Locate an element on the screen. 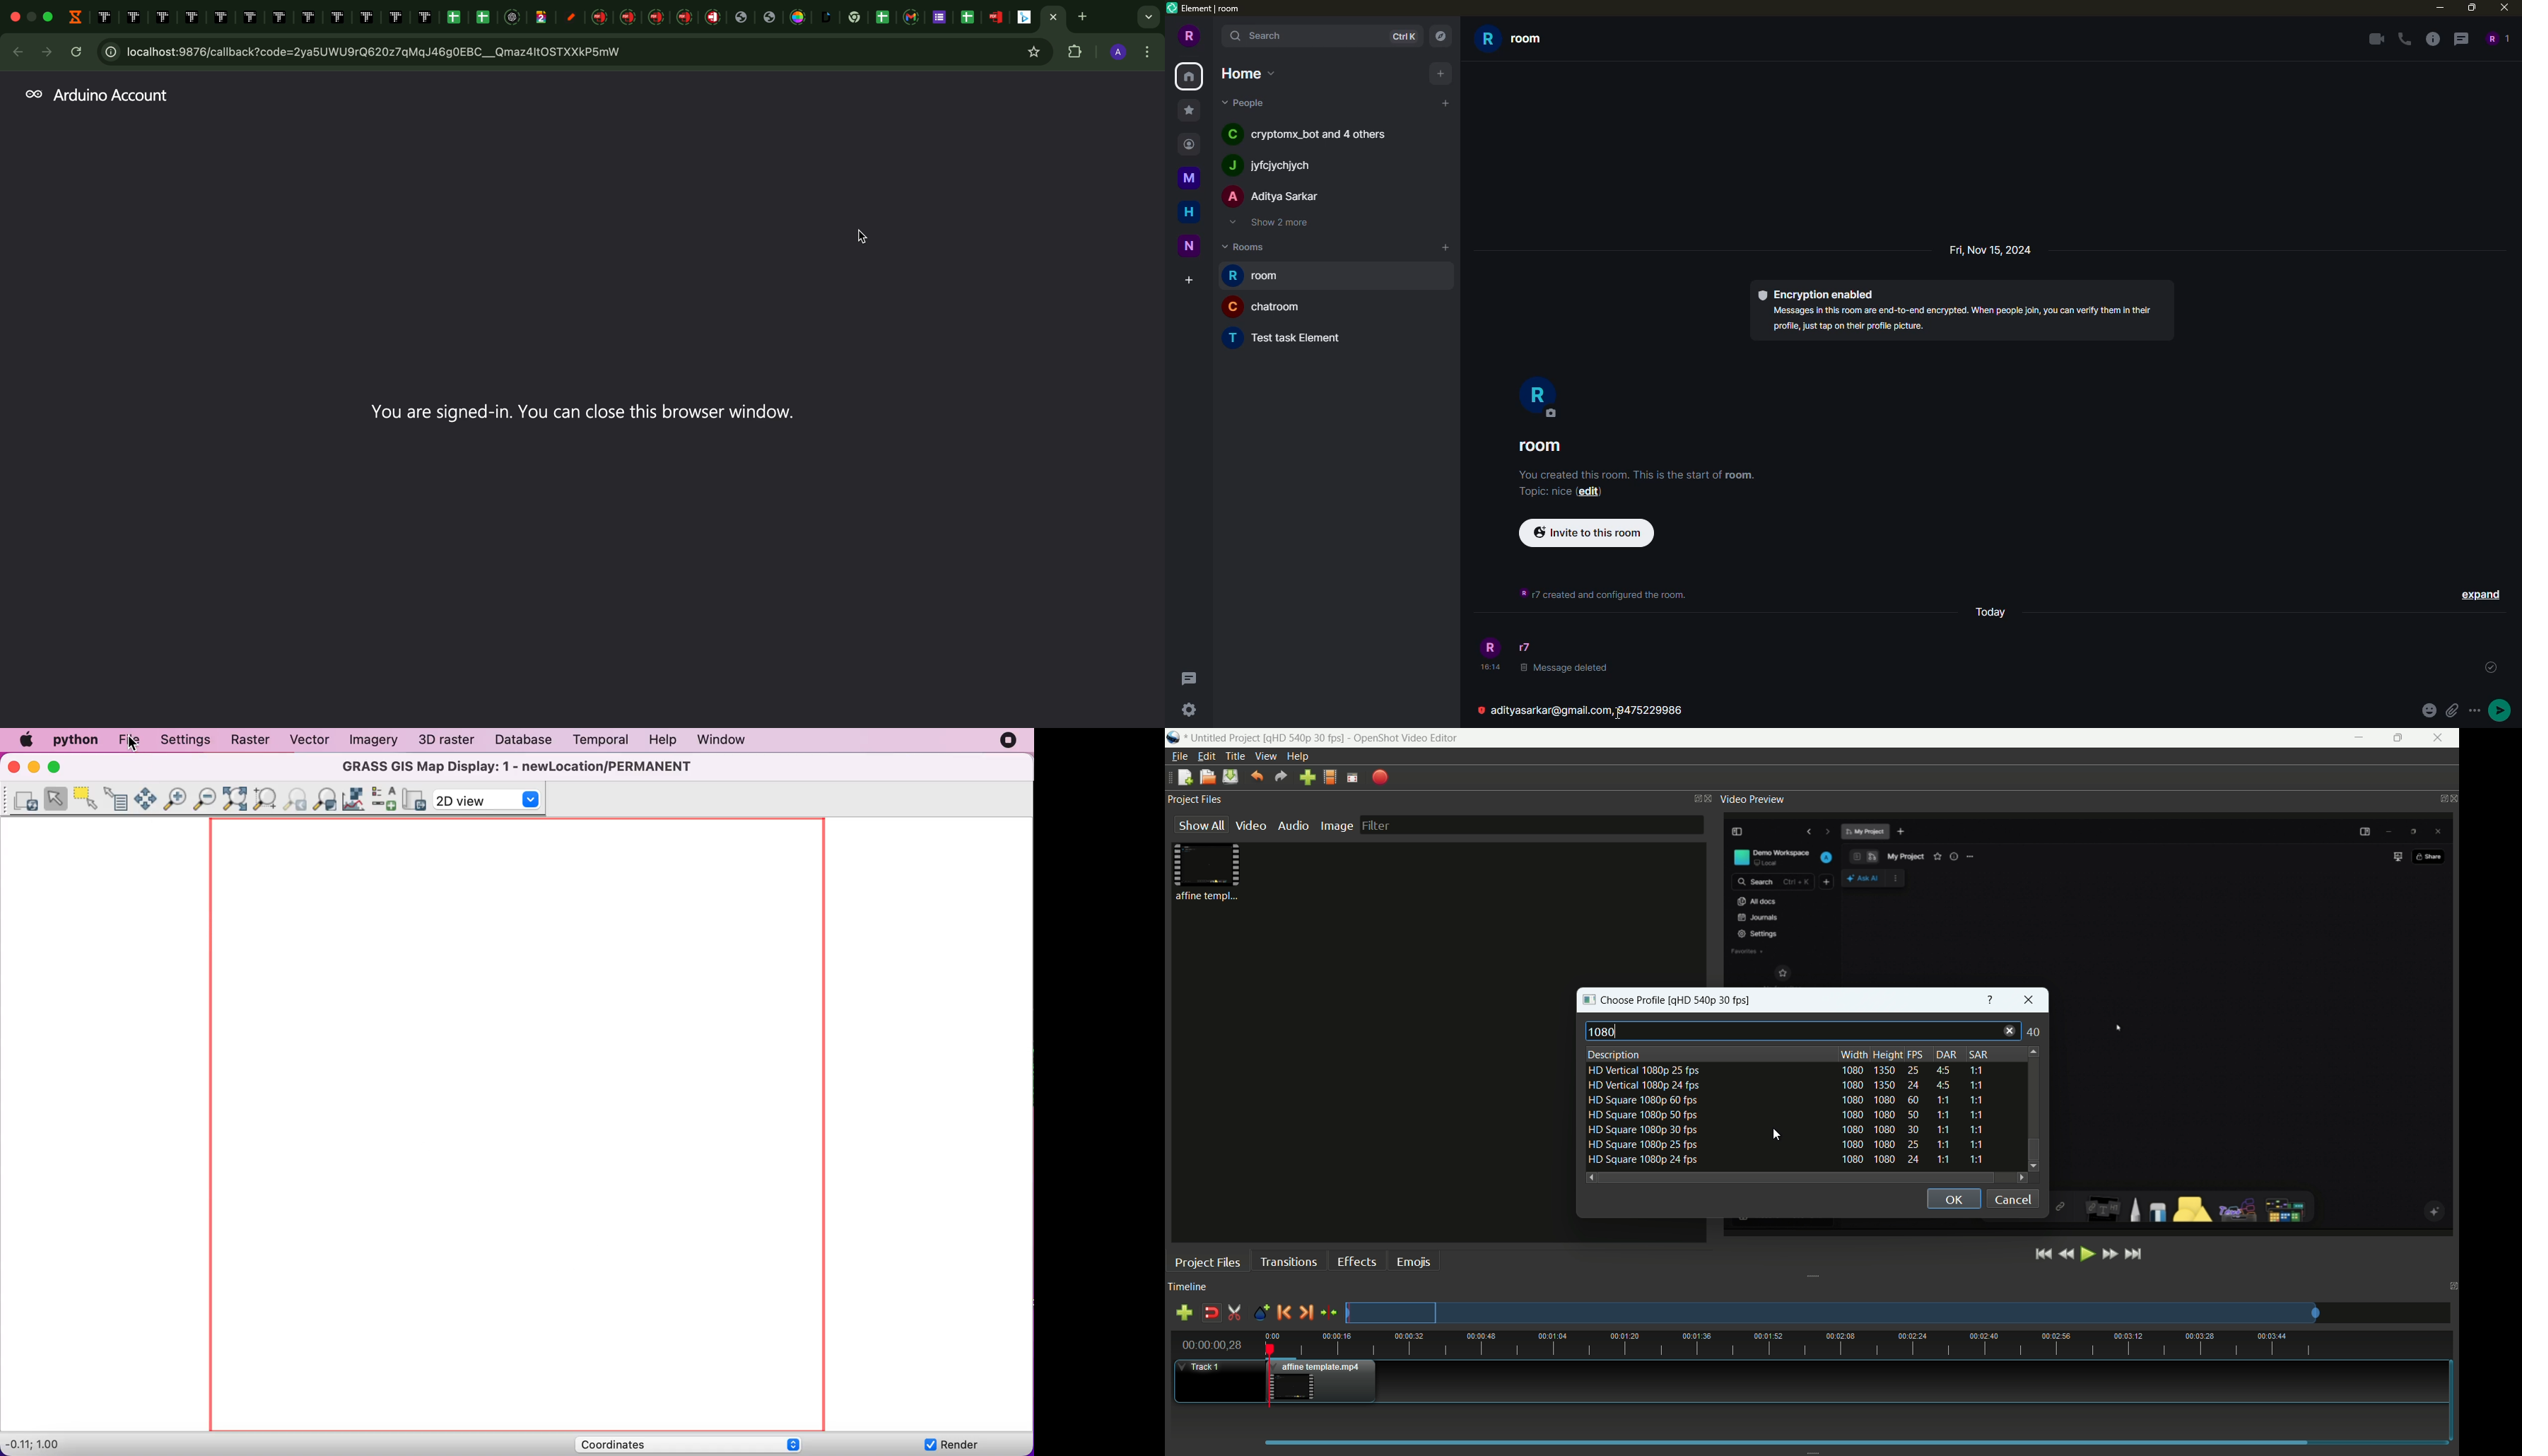  project file is located at coordinates (1208, 871).